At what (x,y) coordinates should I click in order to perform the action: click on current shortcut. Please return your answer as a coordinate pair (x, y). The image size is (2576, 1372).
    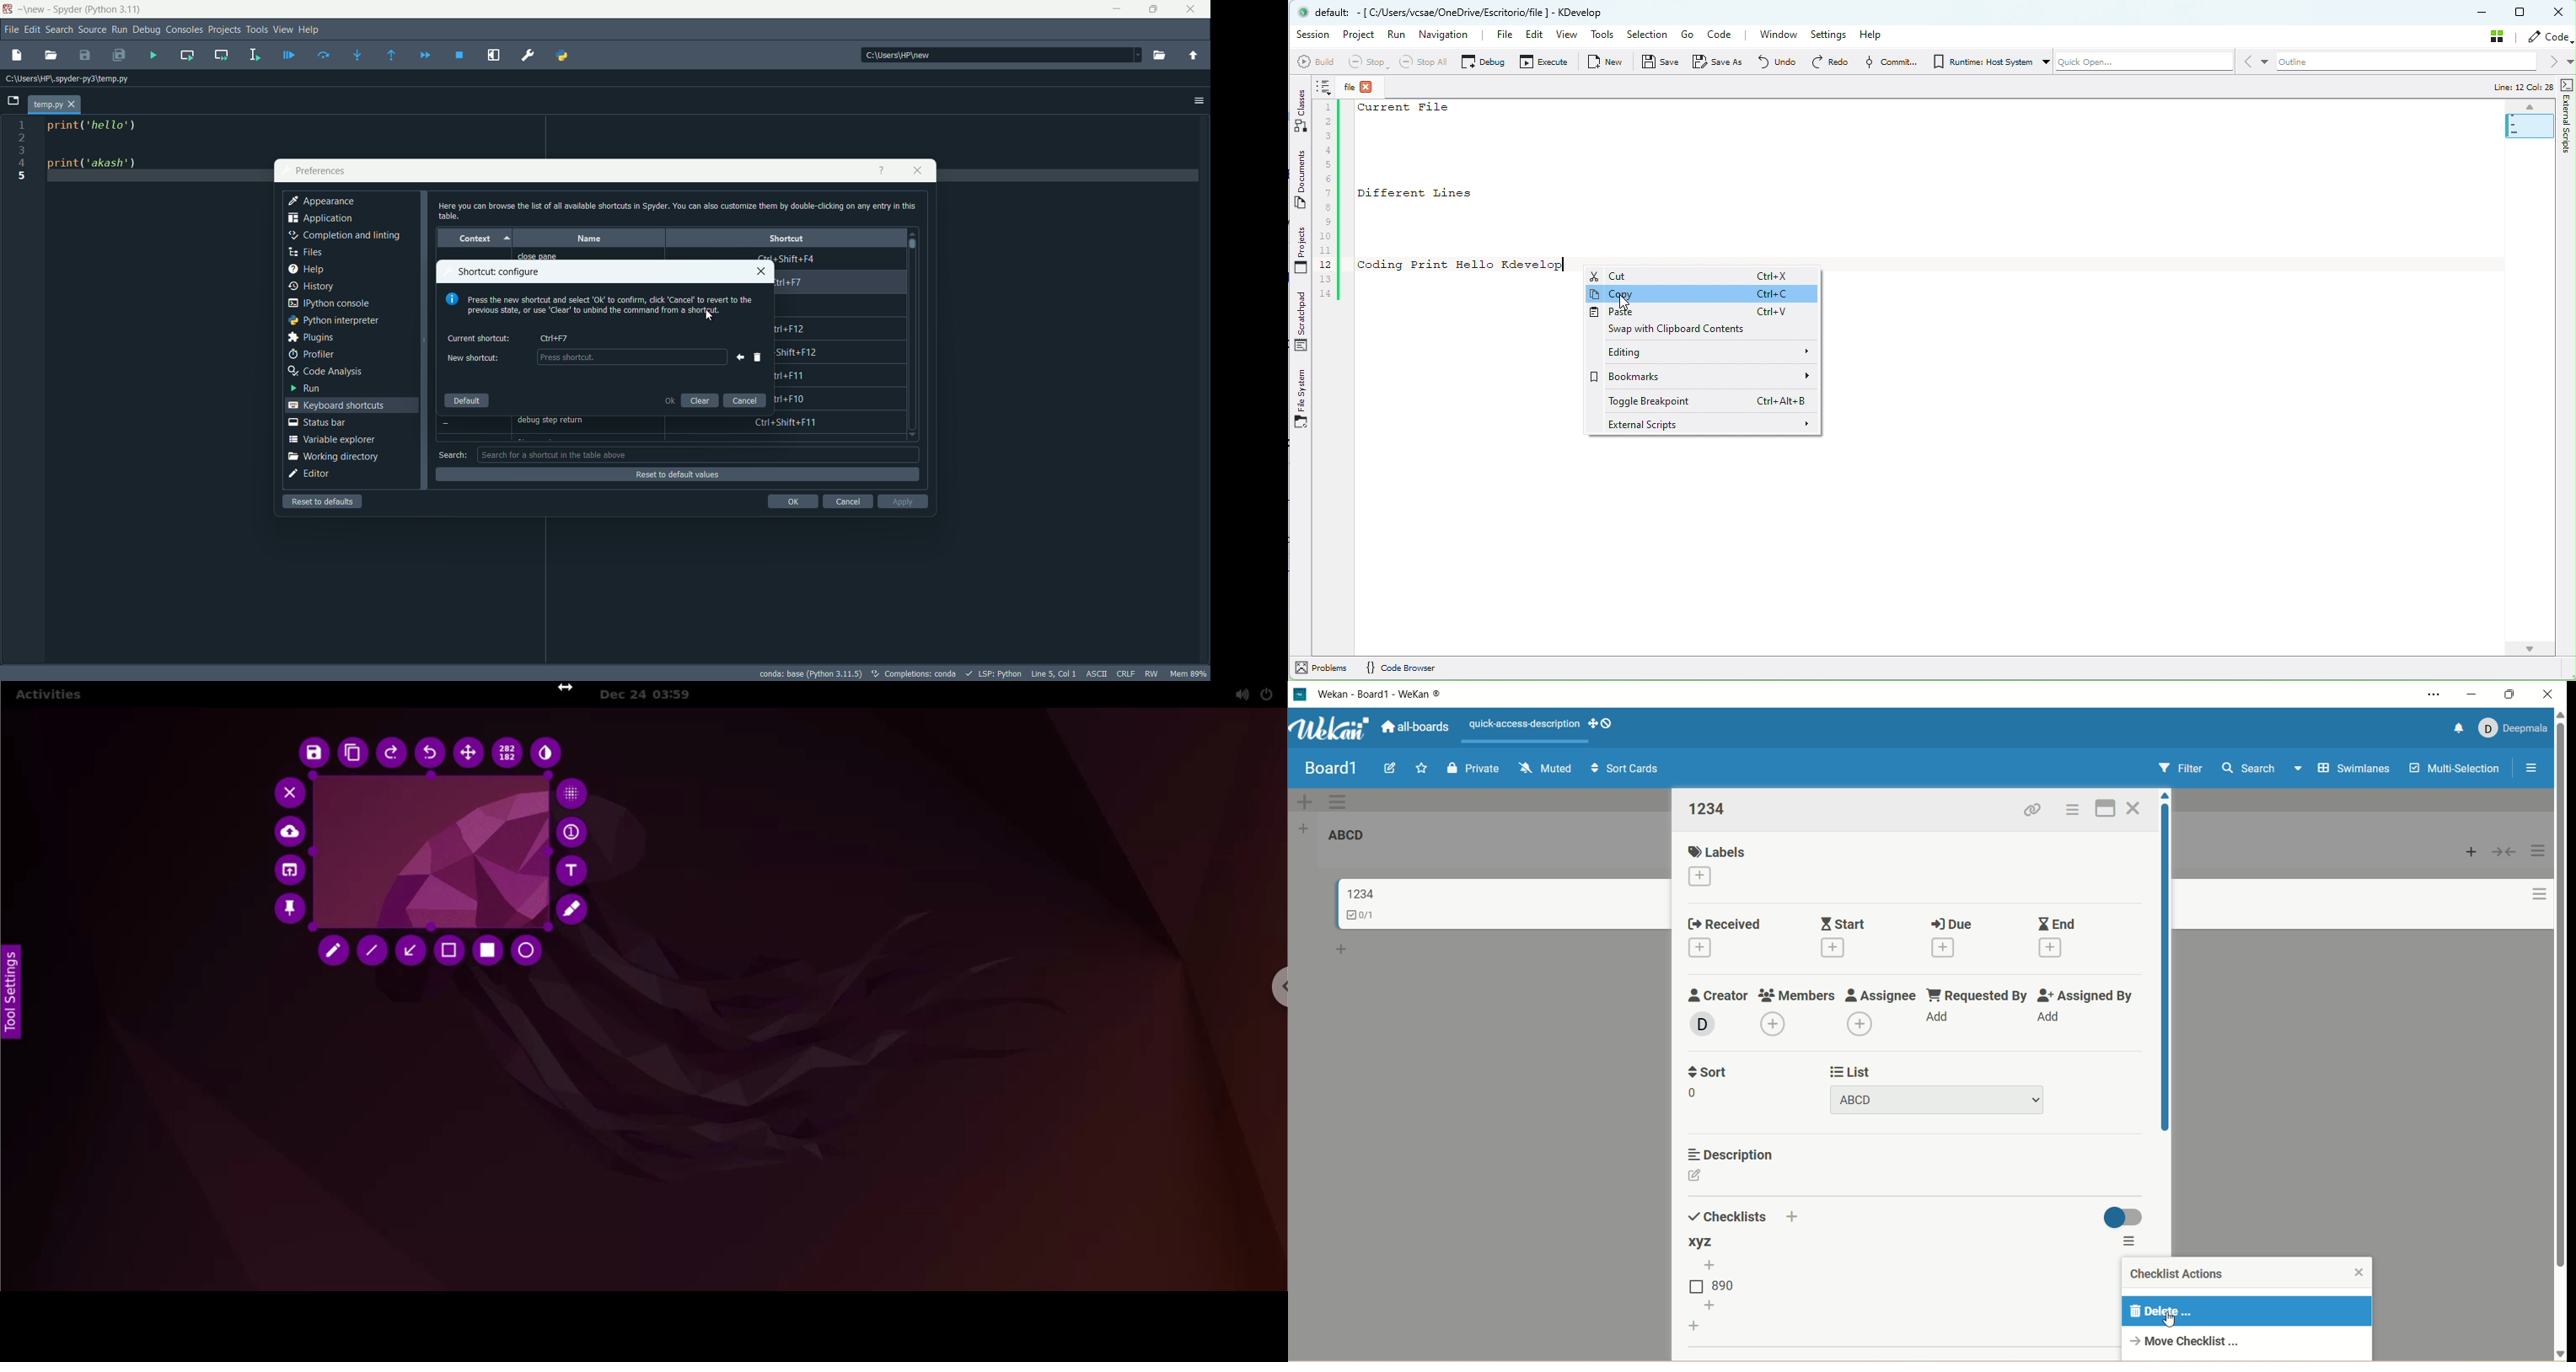
    Looking at the image, I should click on (480, 338).